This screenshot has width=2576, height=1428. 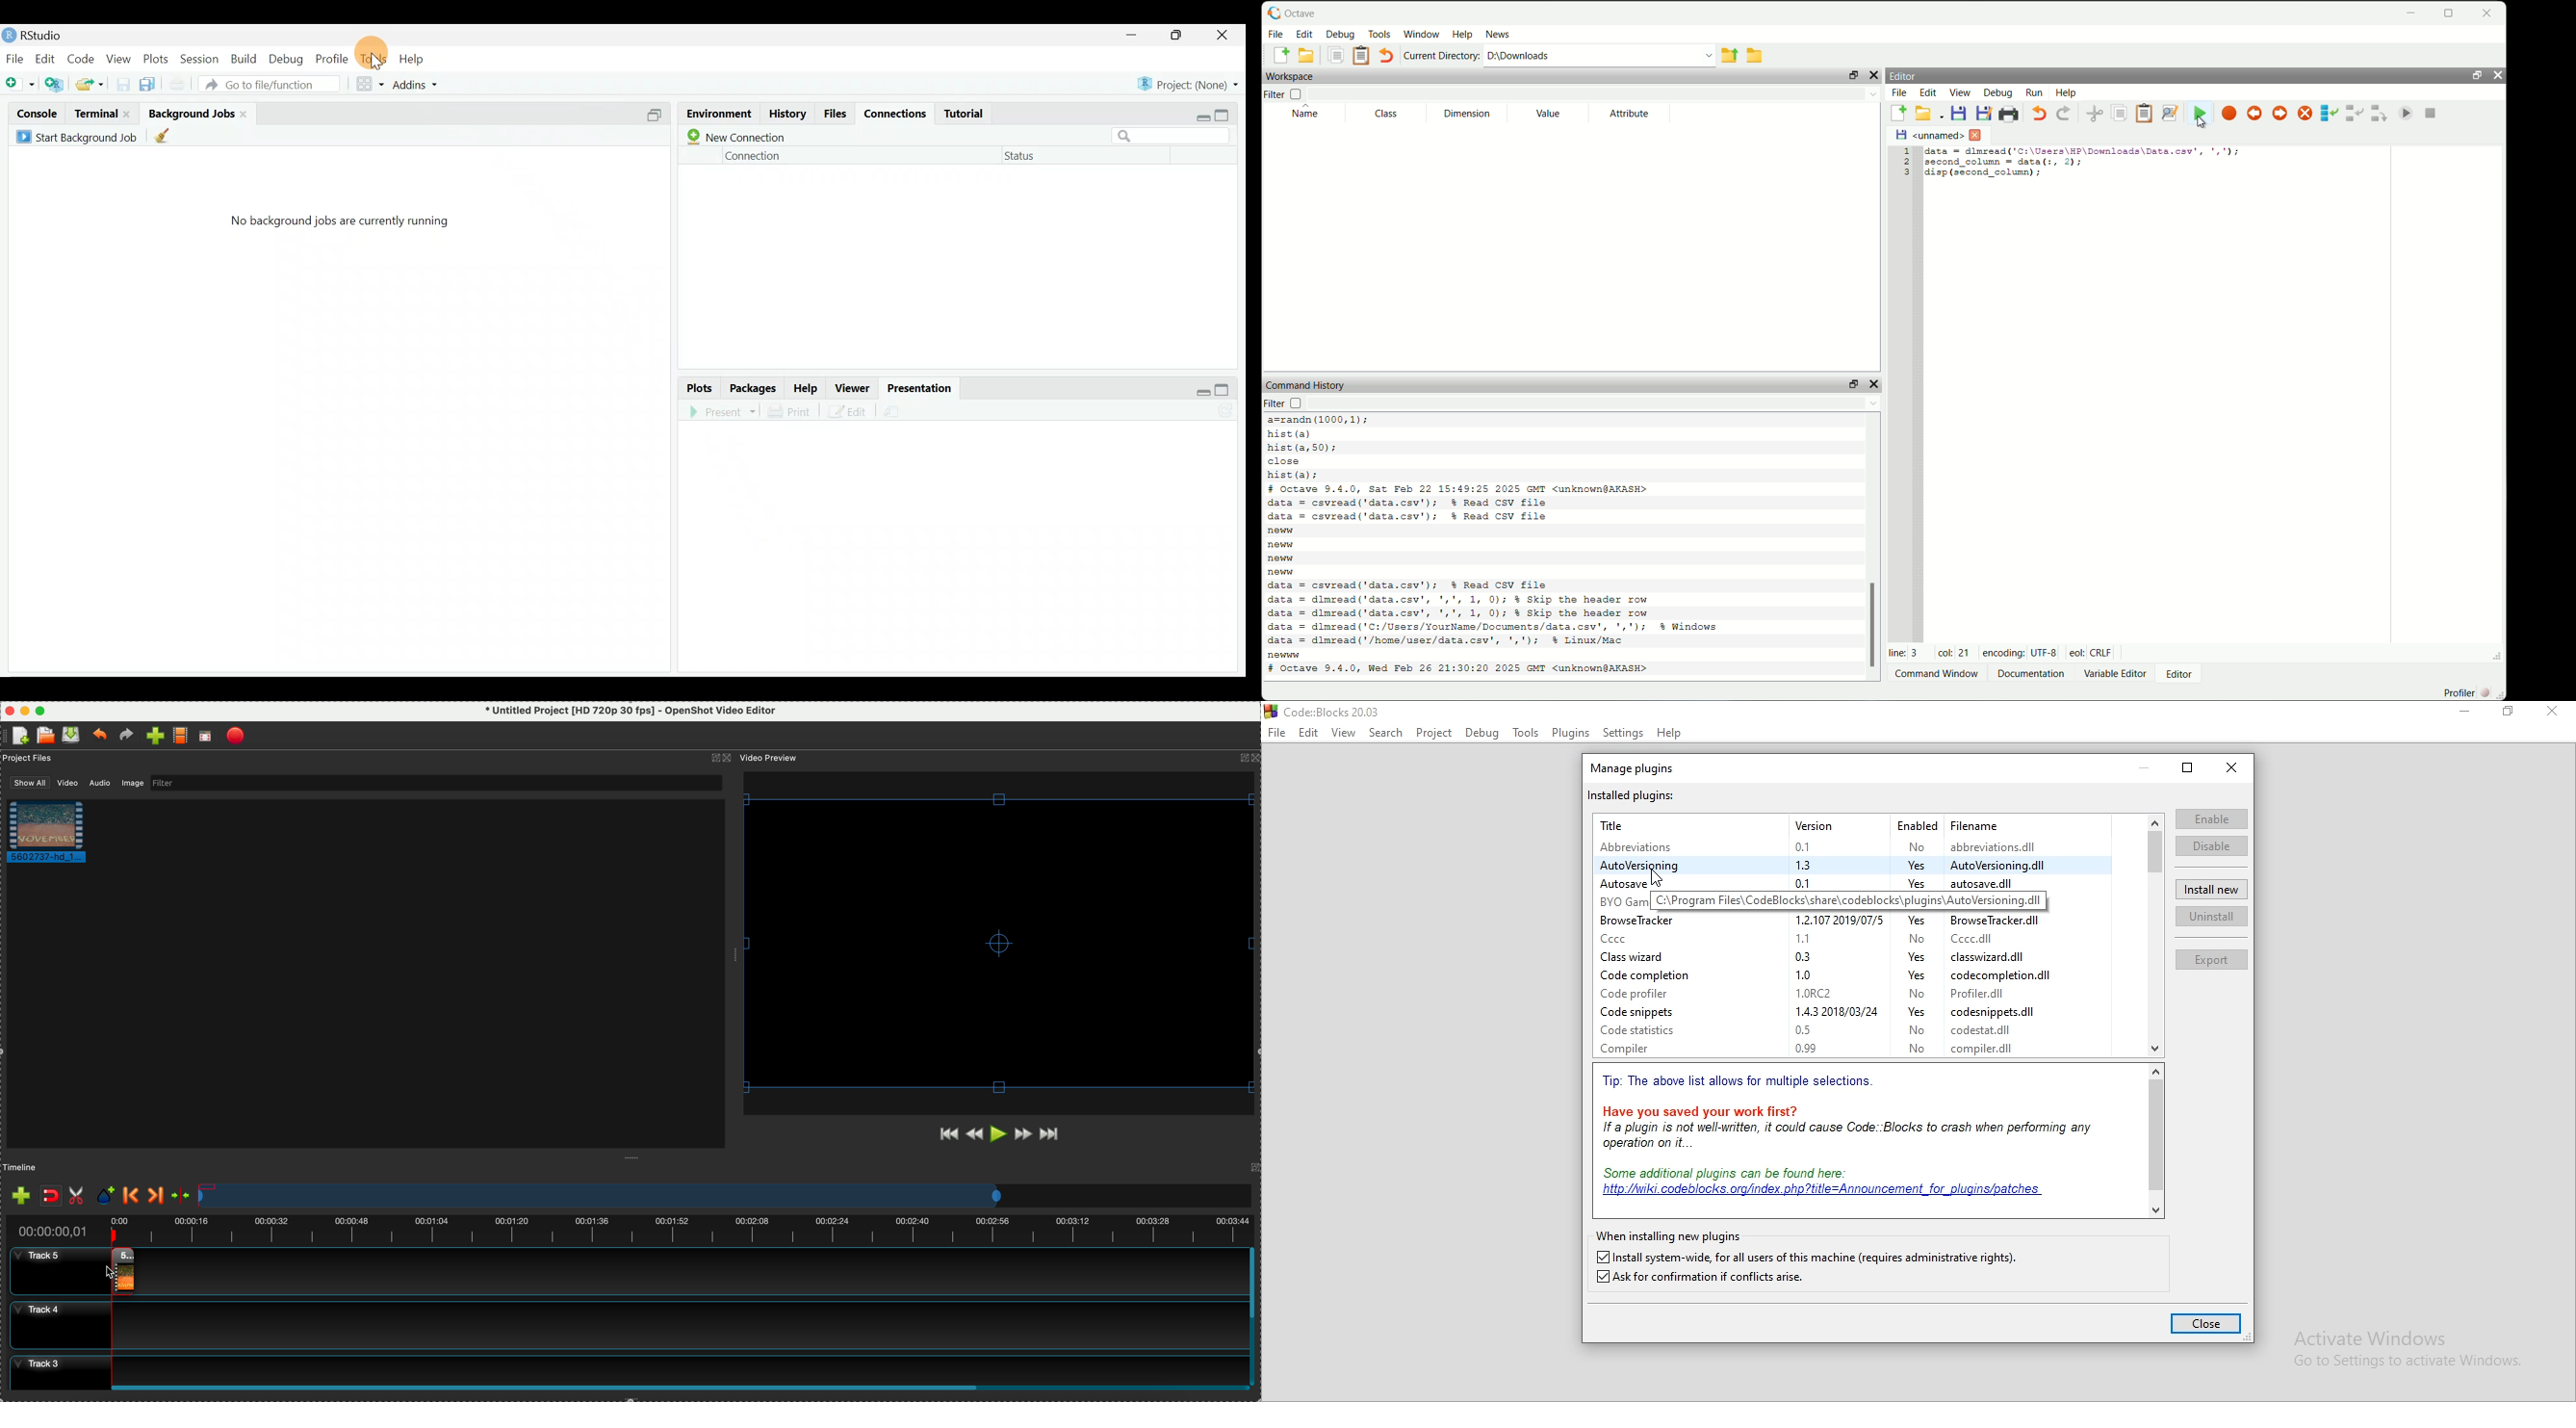 I want to click on Session, so click(x=202, y=60).